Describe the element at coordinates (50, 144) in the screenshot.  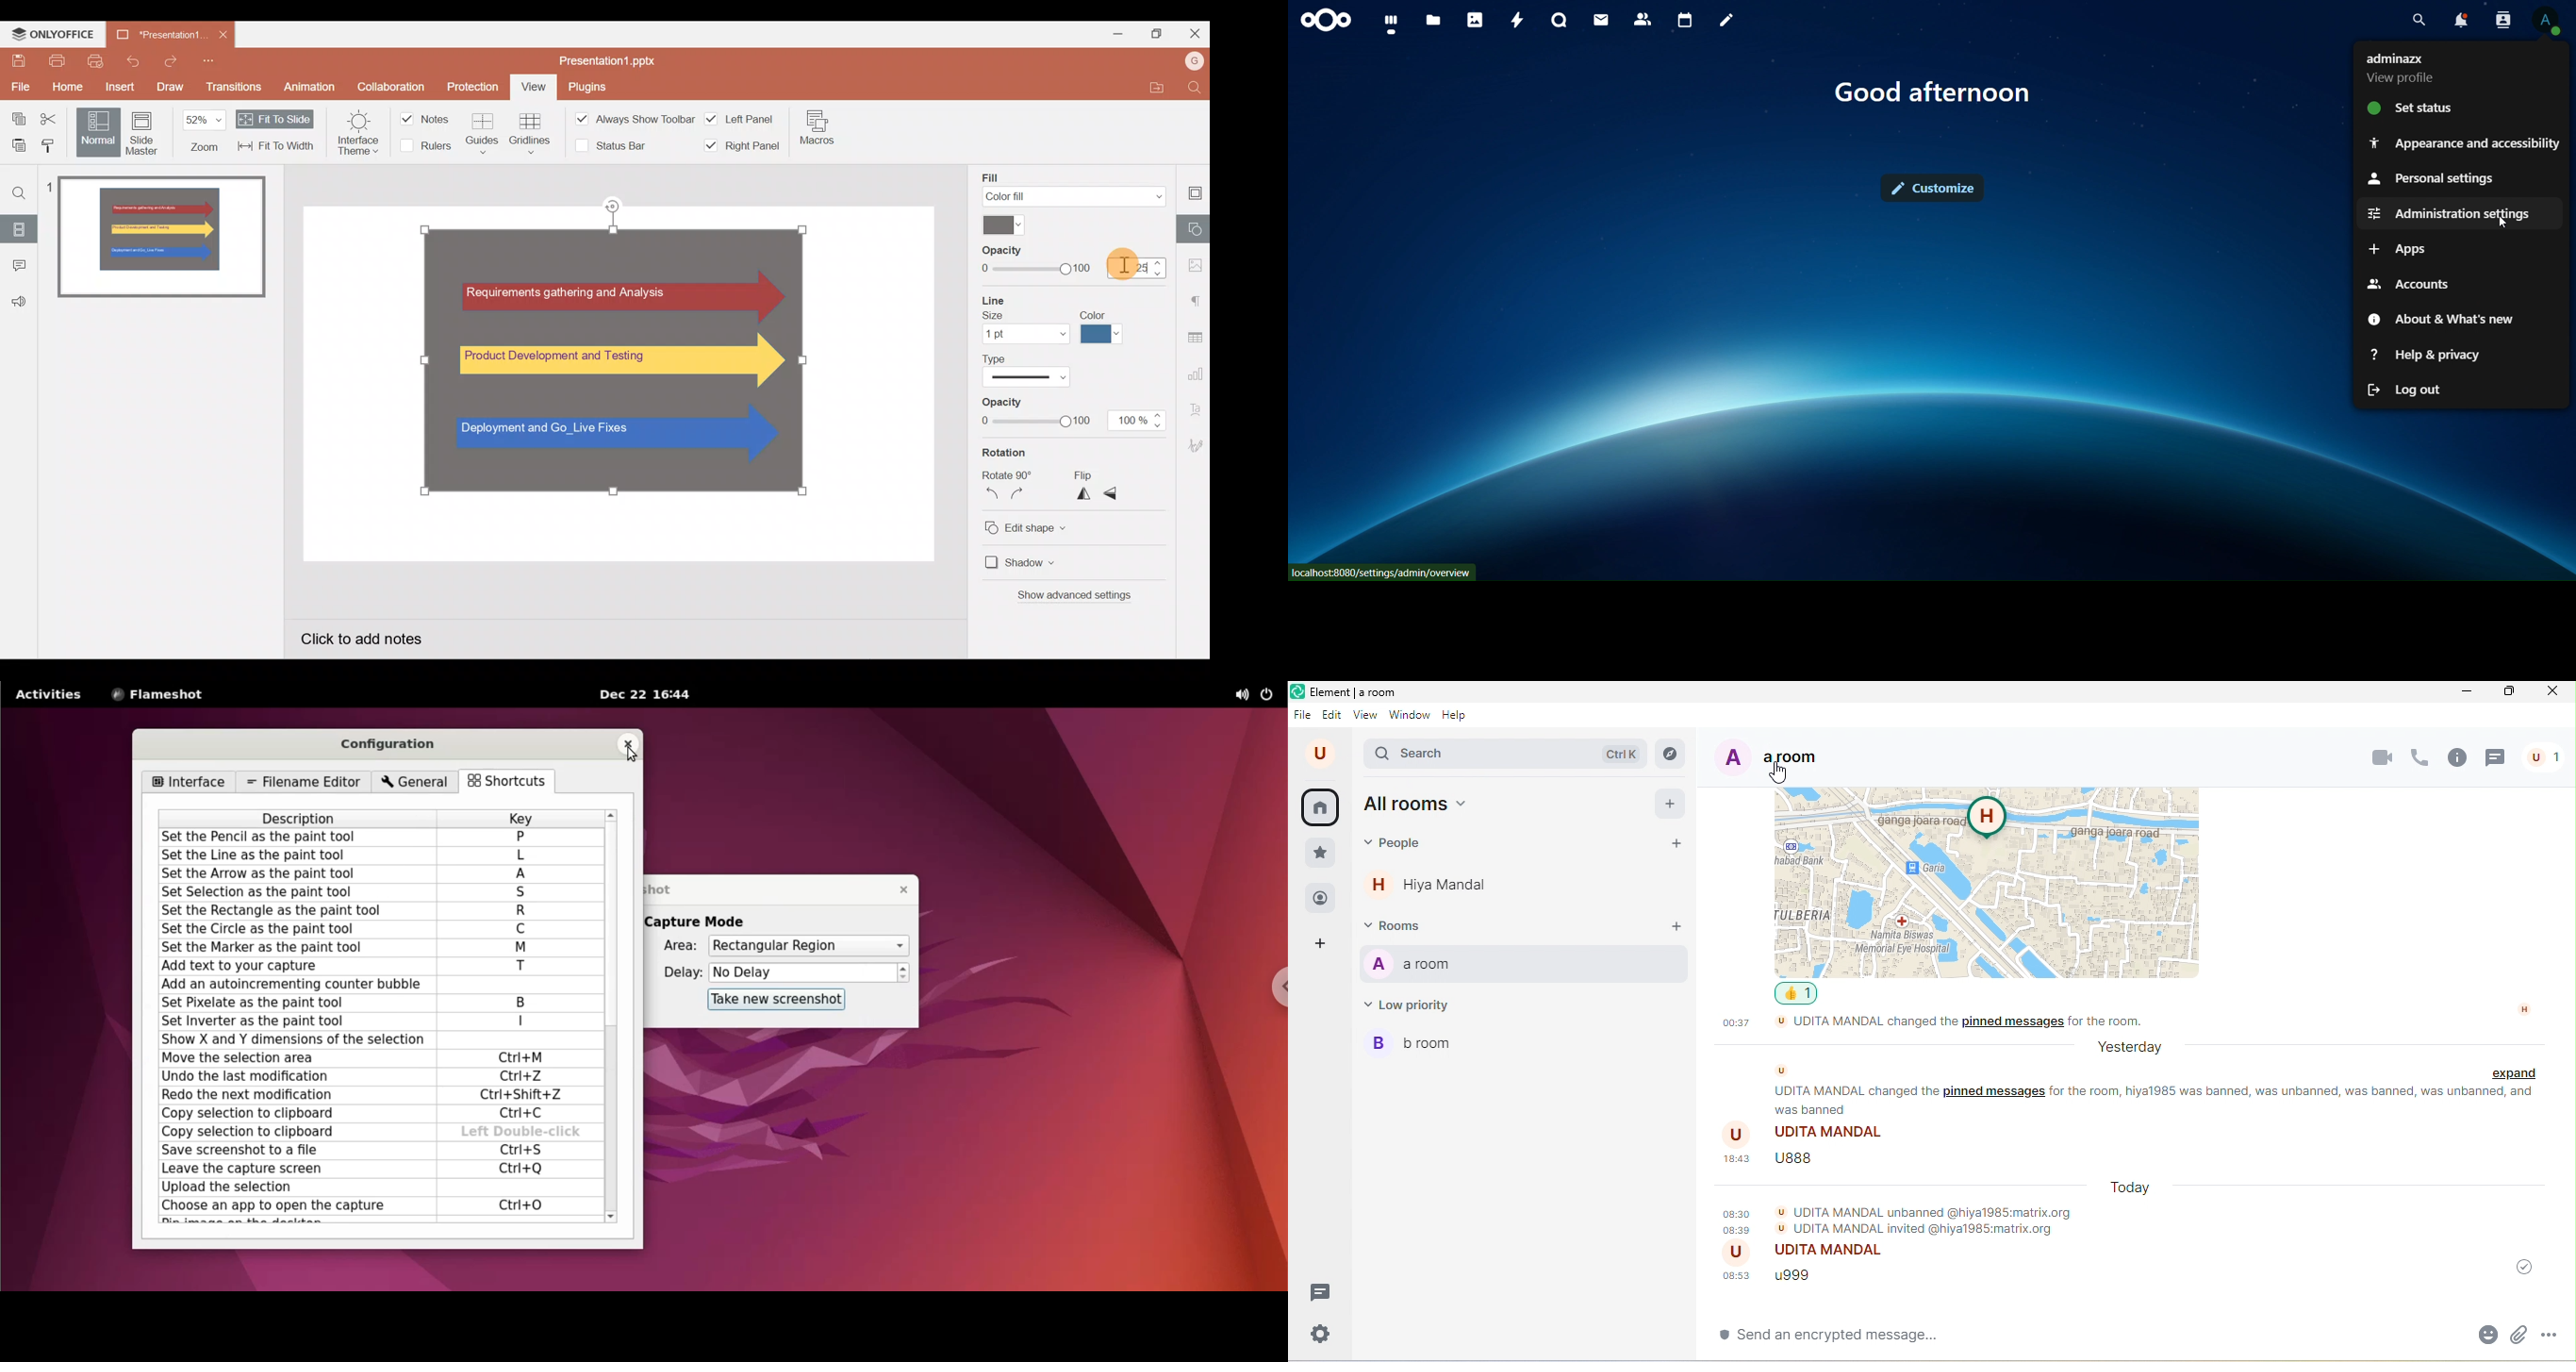
I see `Copy style` at that location.